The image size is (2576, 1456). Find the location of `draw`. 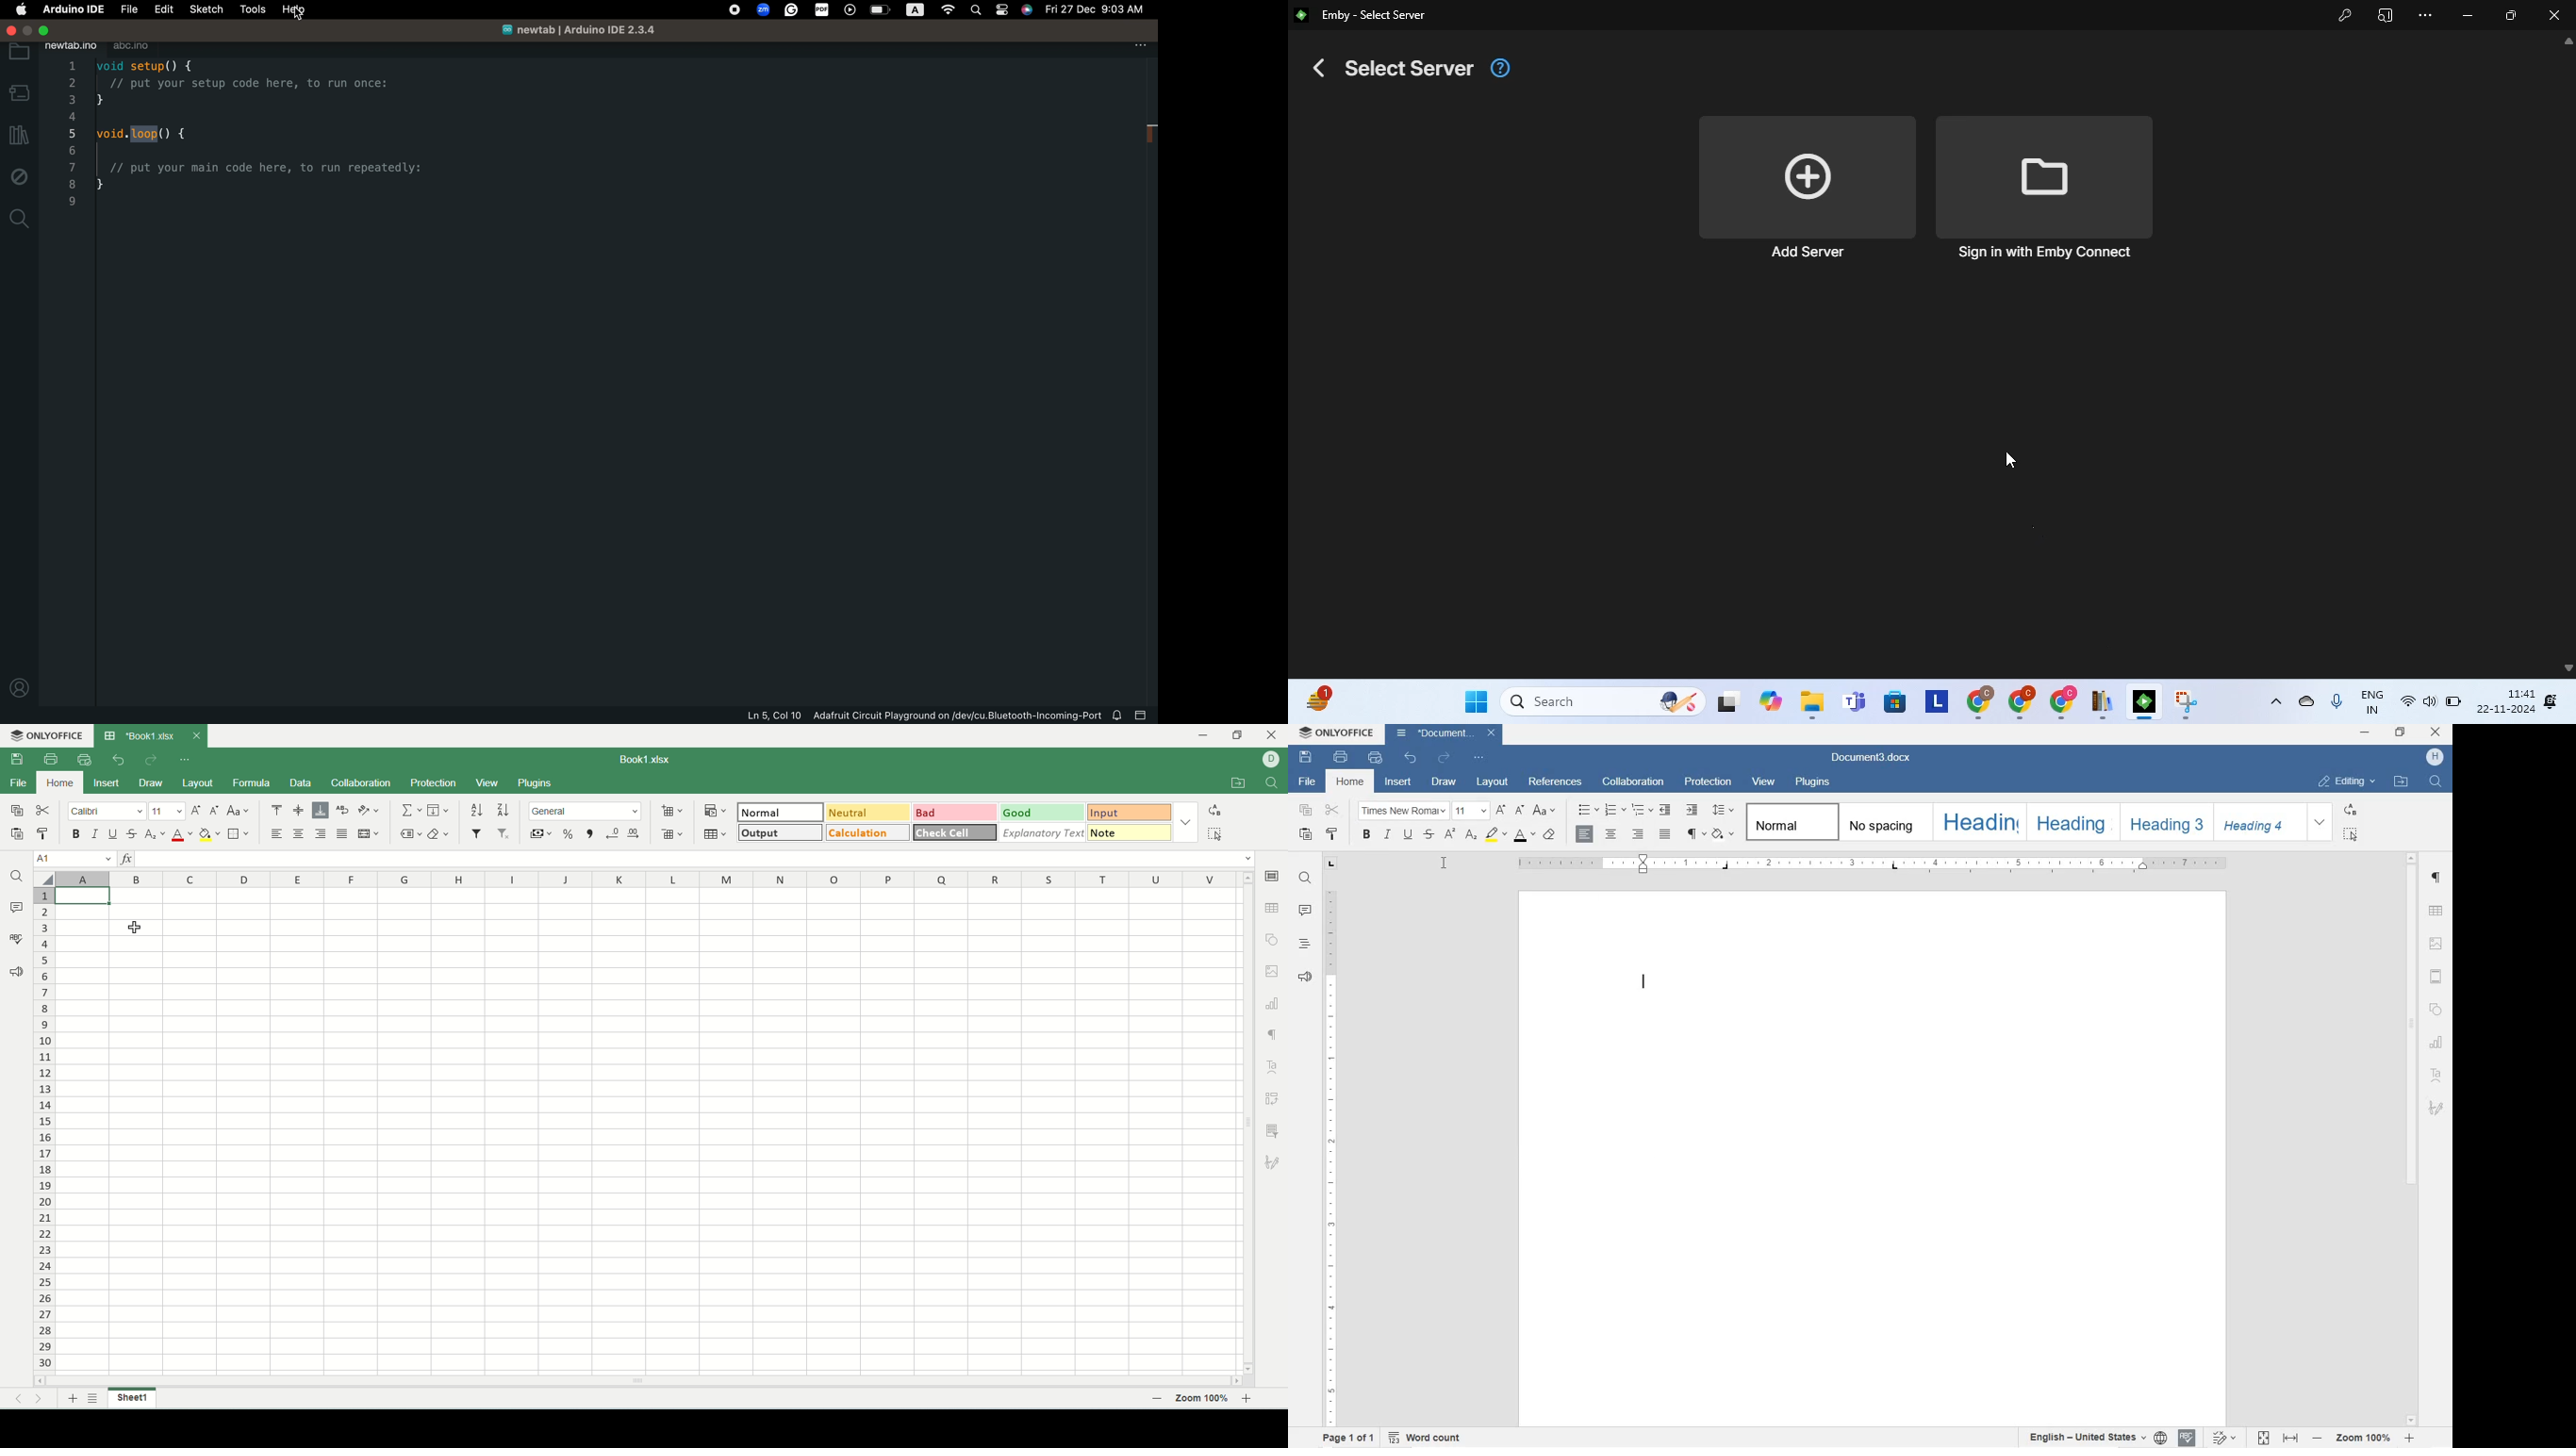

draw is located at coordinates (150, 783).